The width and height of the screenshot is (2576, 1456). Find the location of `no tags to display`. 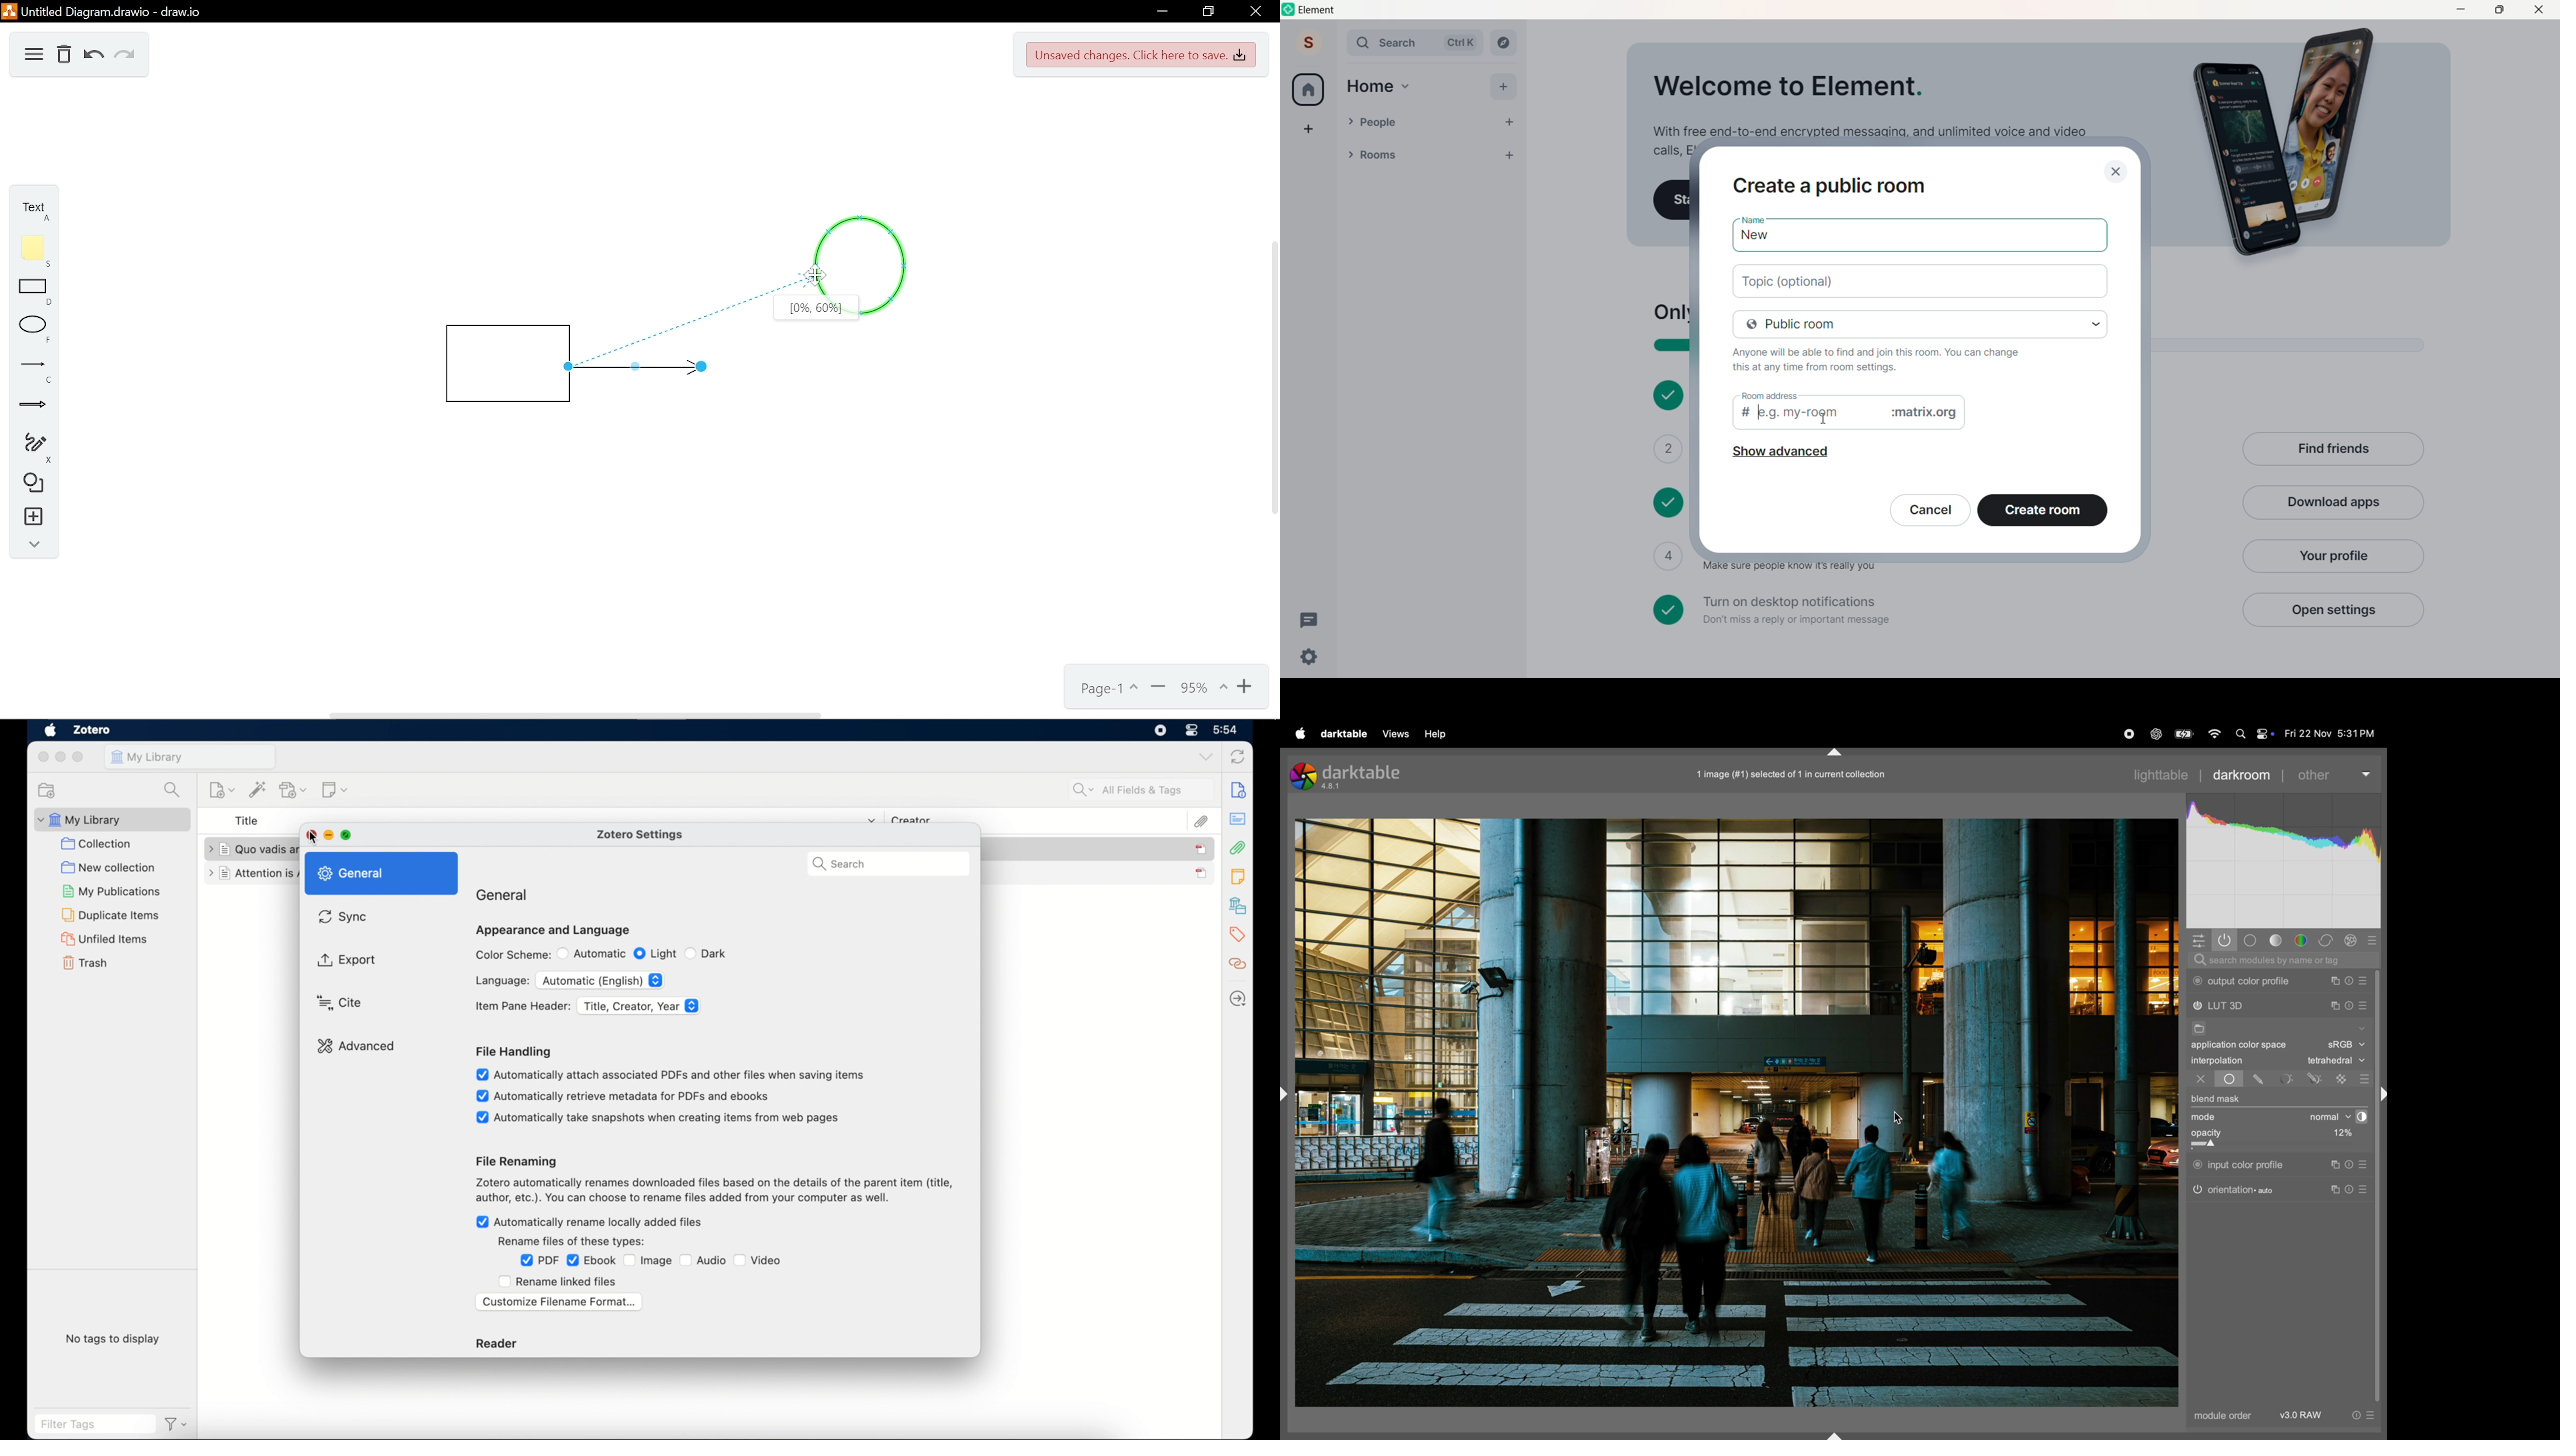

no tags to display is located at coordinates (112, 1339).